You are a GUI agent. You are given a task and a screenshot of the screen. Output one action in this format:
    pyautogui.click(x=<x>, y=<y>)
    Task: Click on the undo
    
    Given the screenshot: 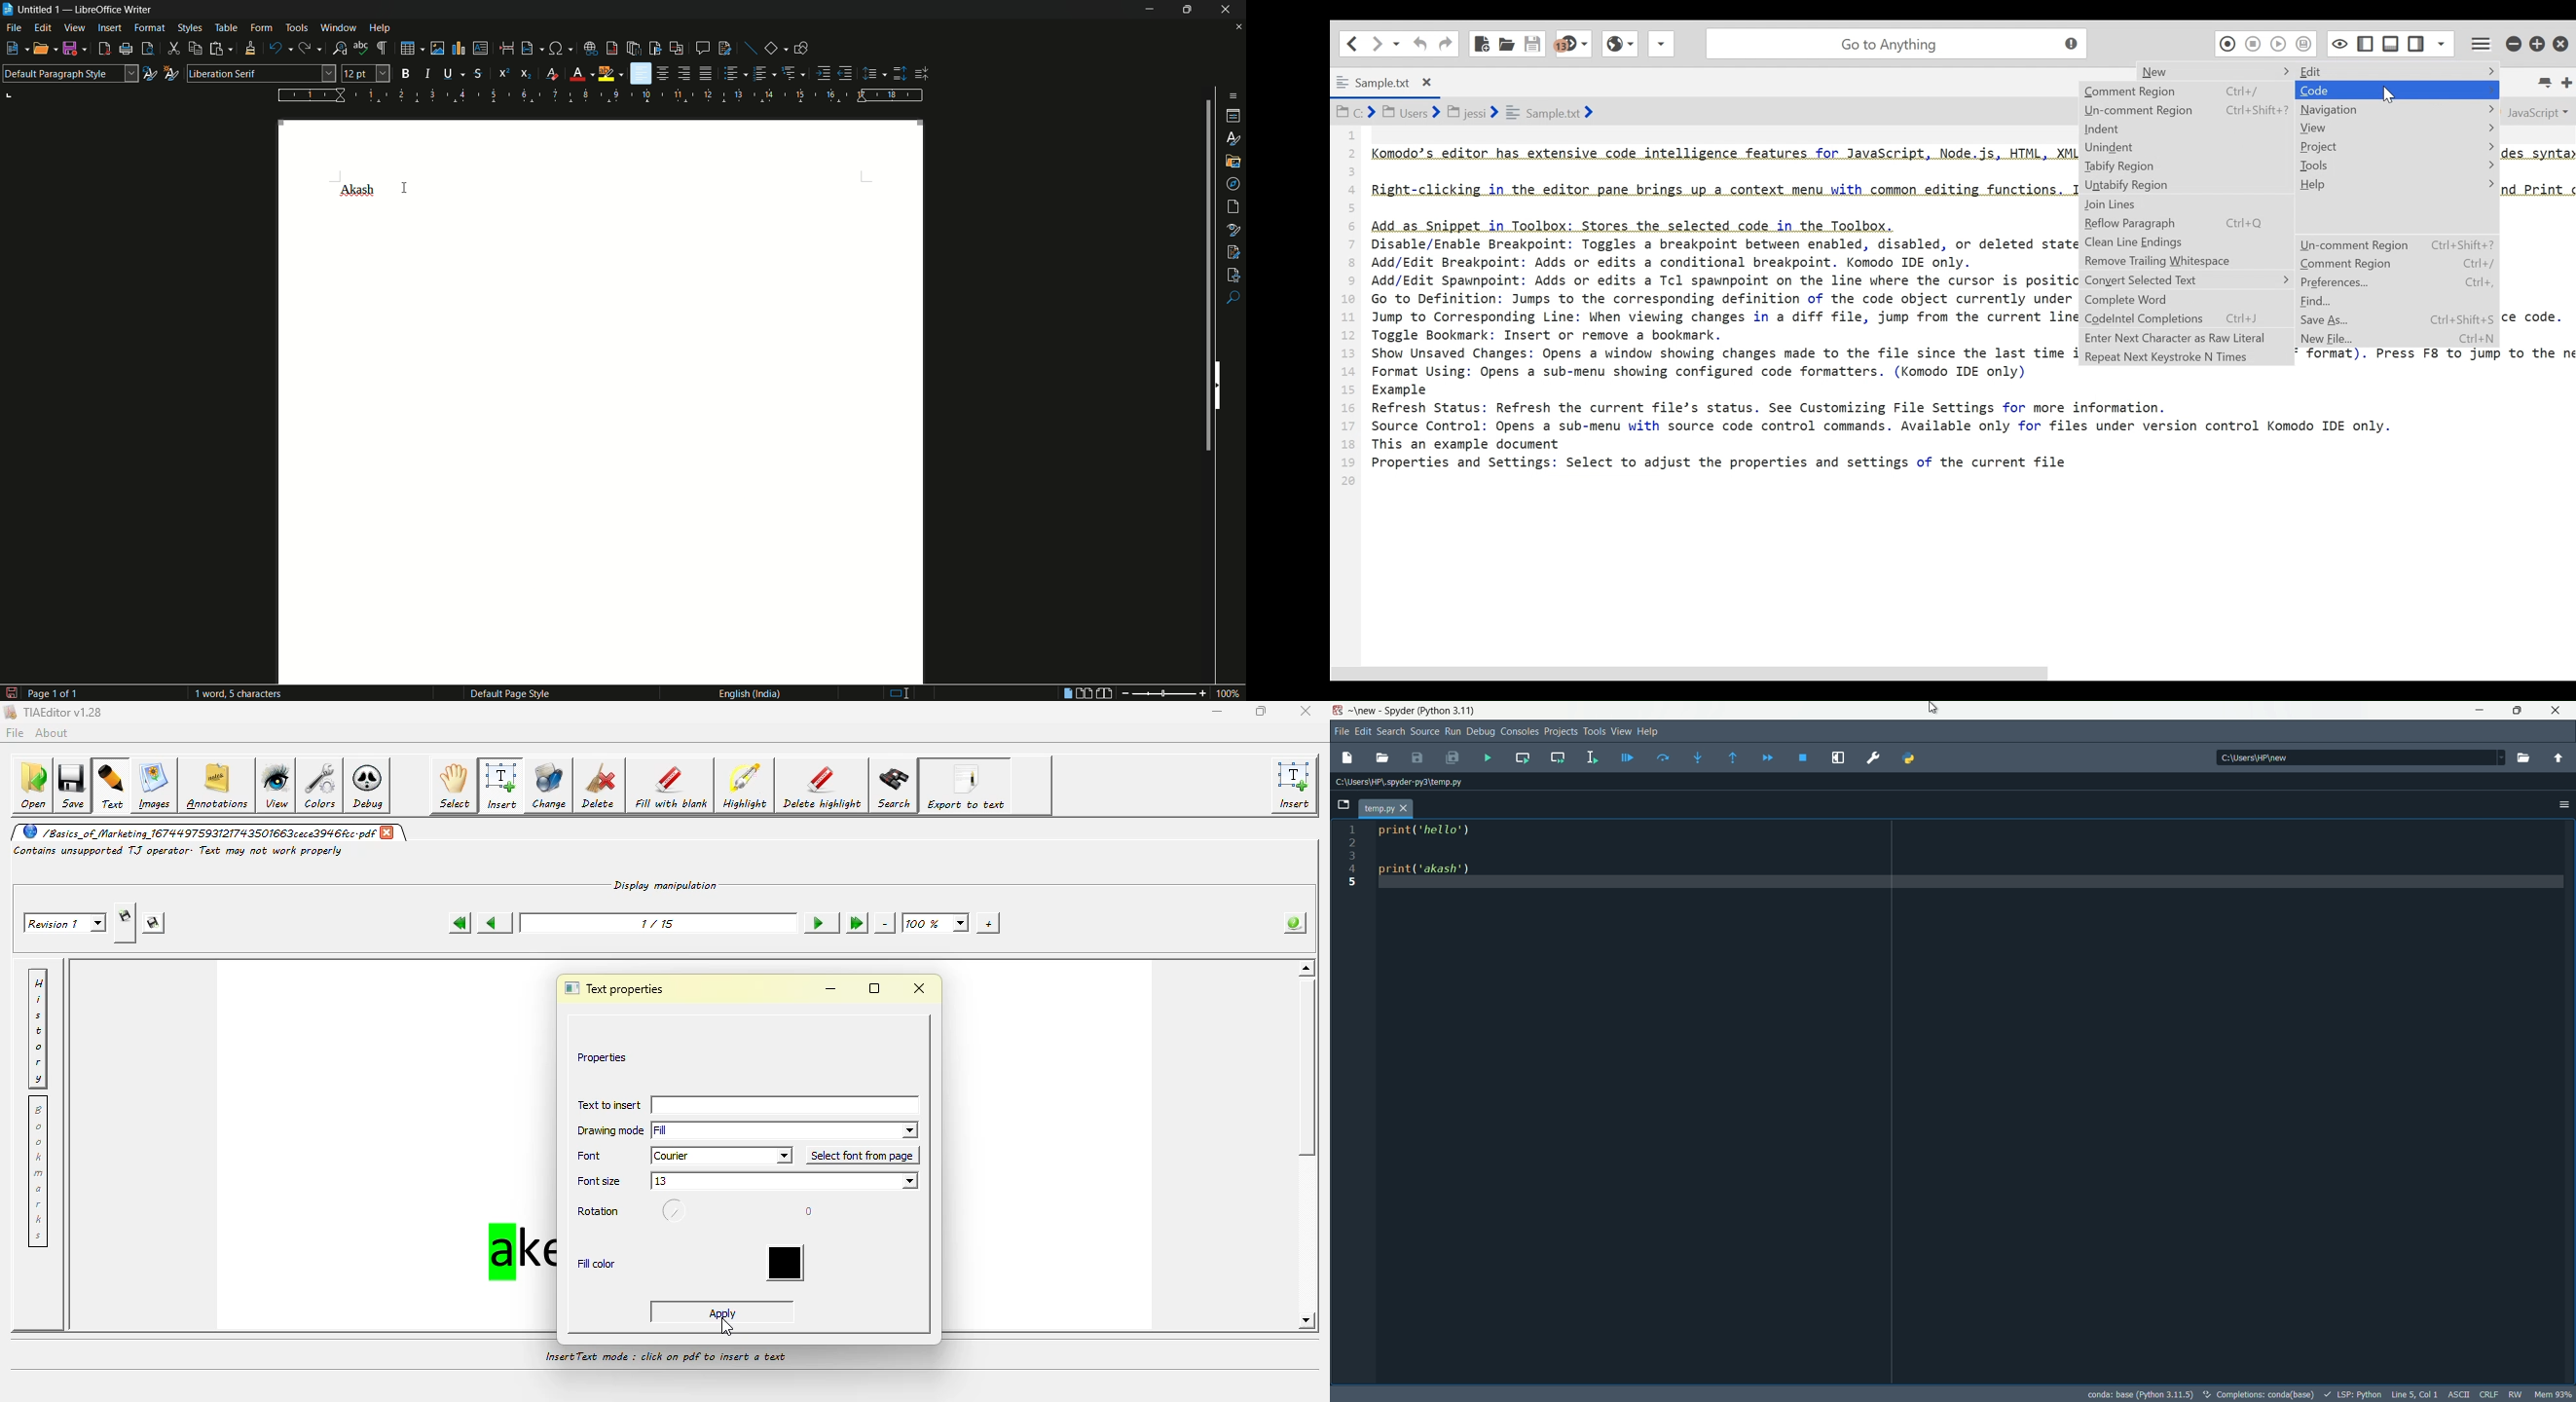 What is the action you would take?
    pyautogui.click(x=280, y=48)
    